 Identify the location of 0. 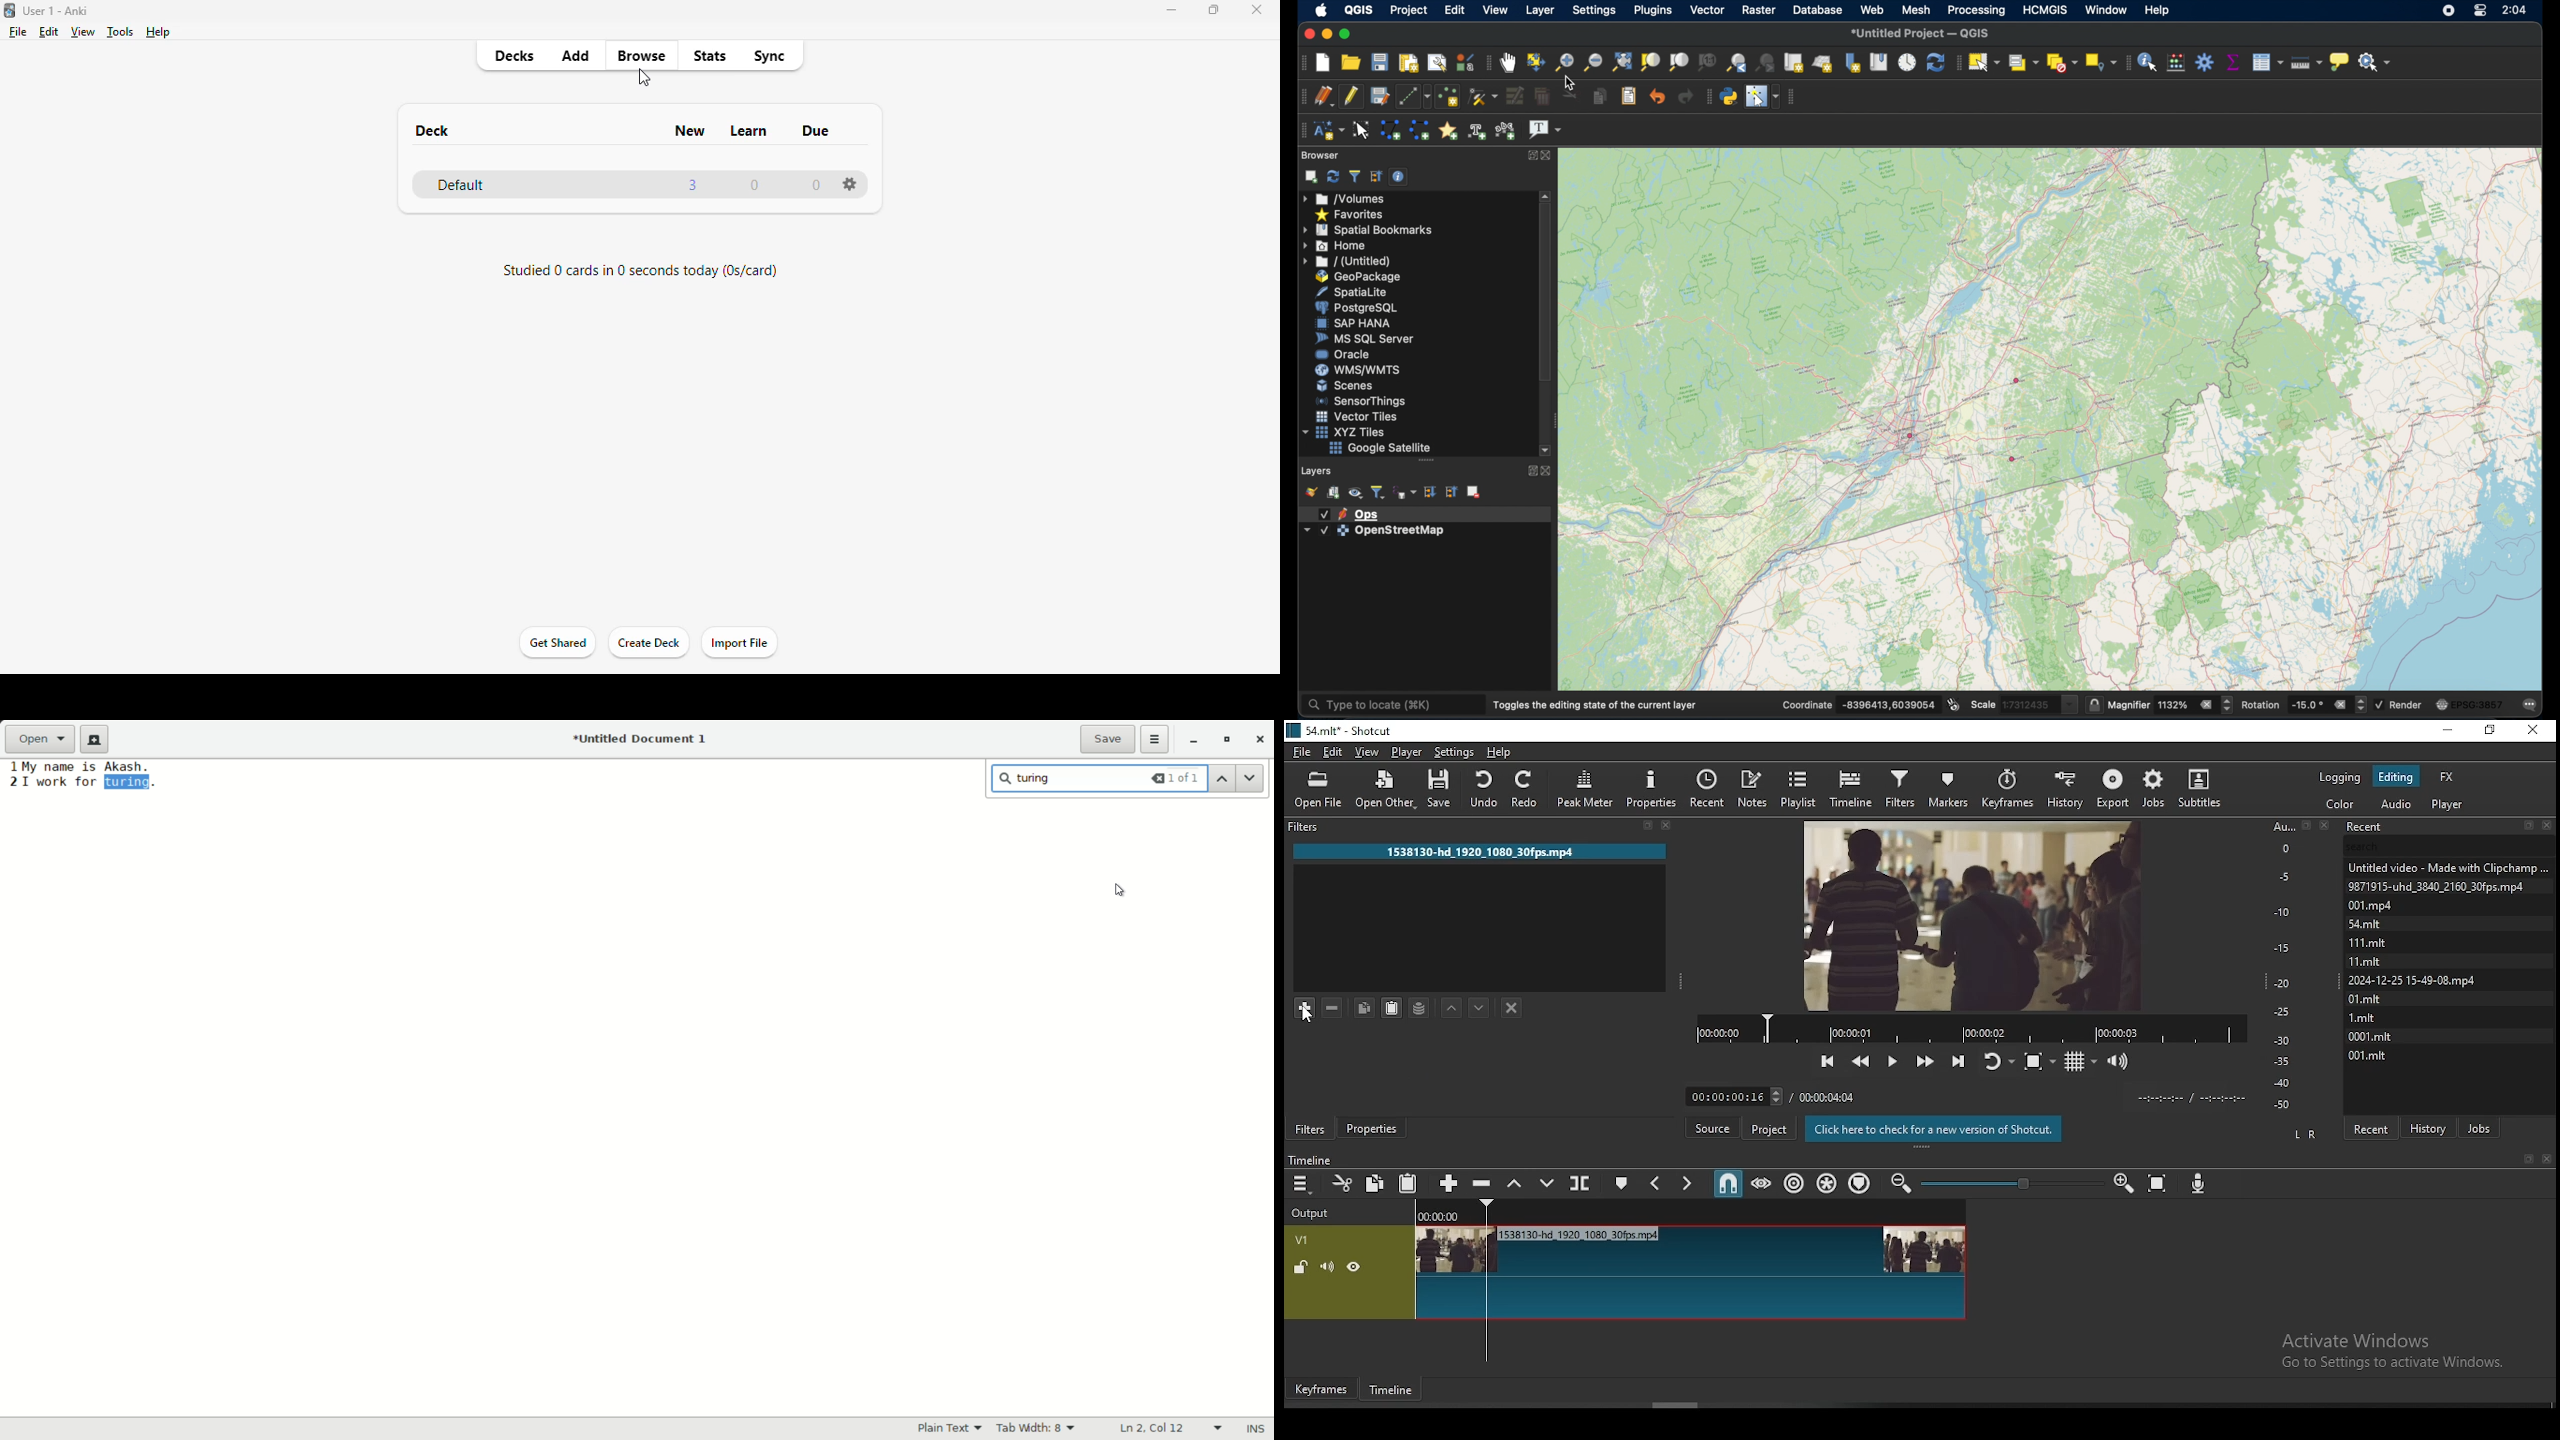
(817, 186).